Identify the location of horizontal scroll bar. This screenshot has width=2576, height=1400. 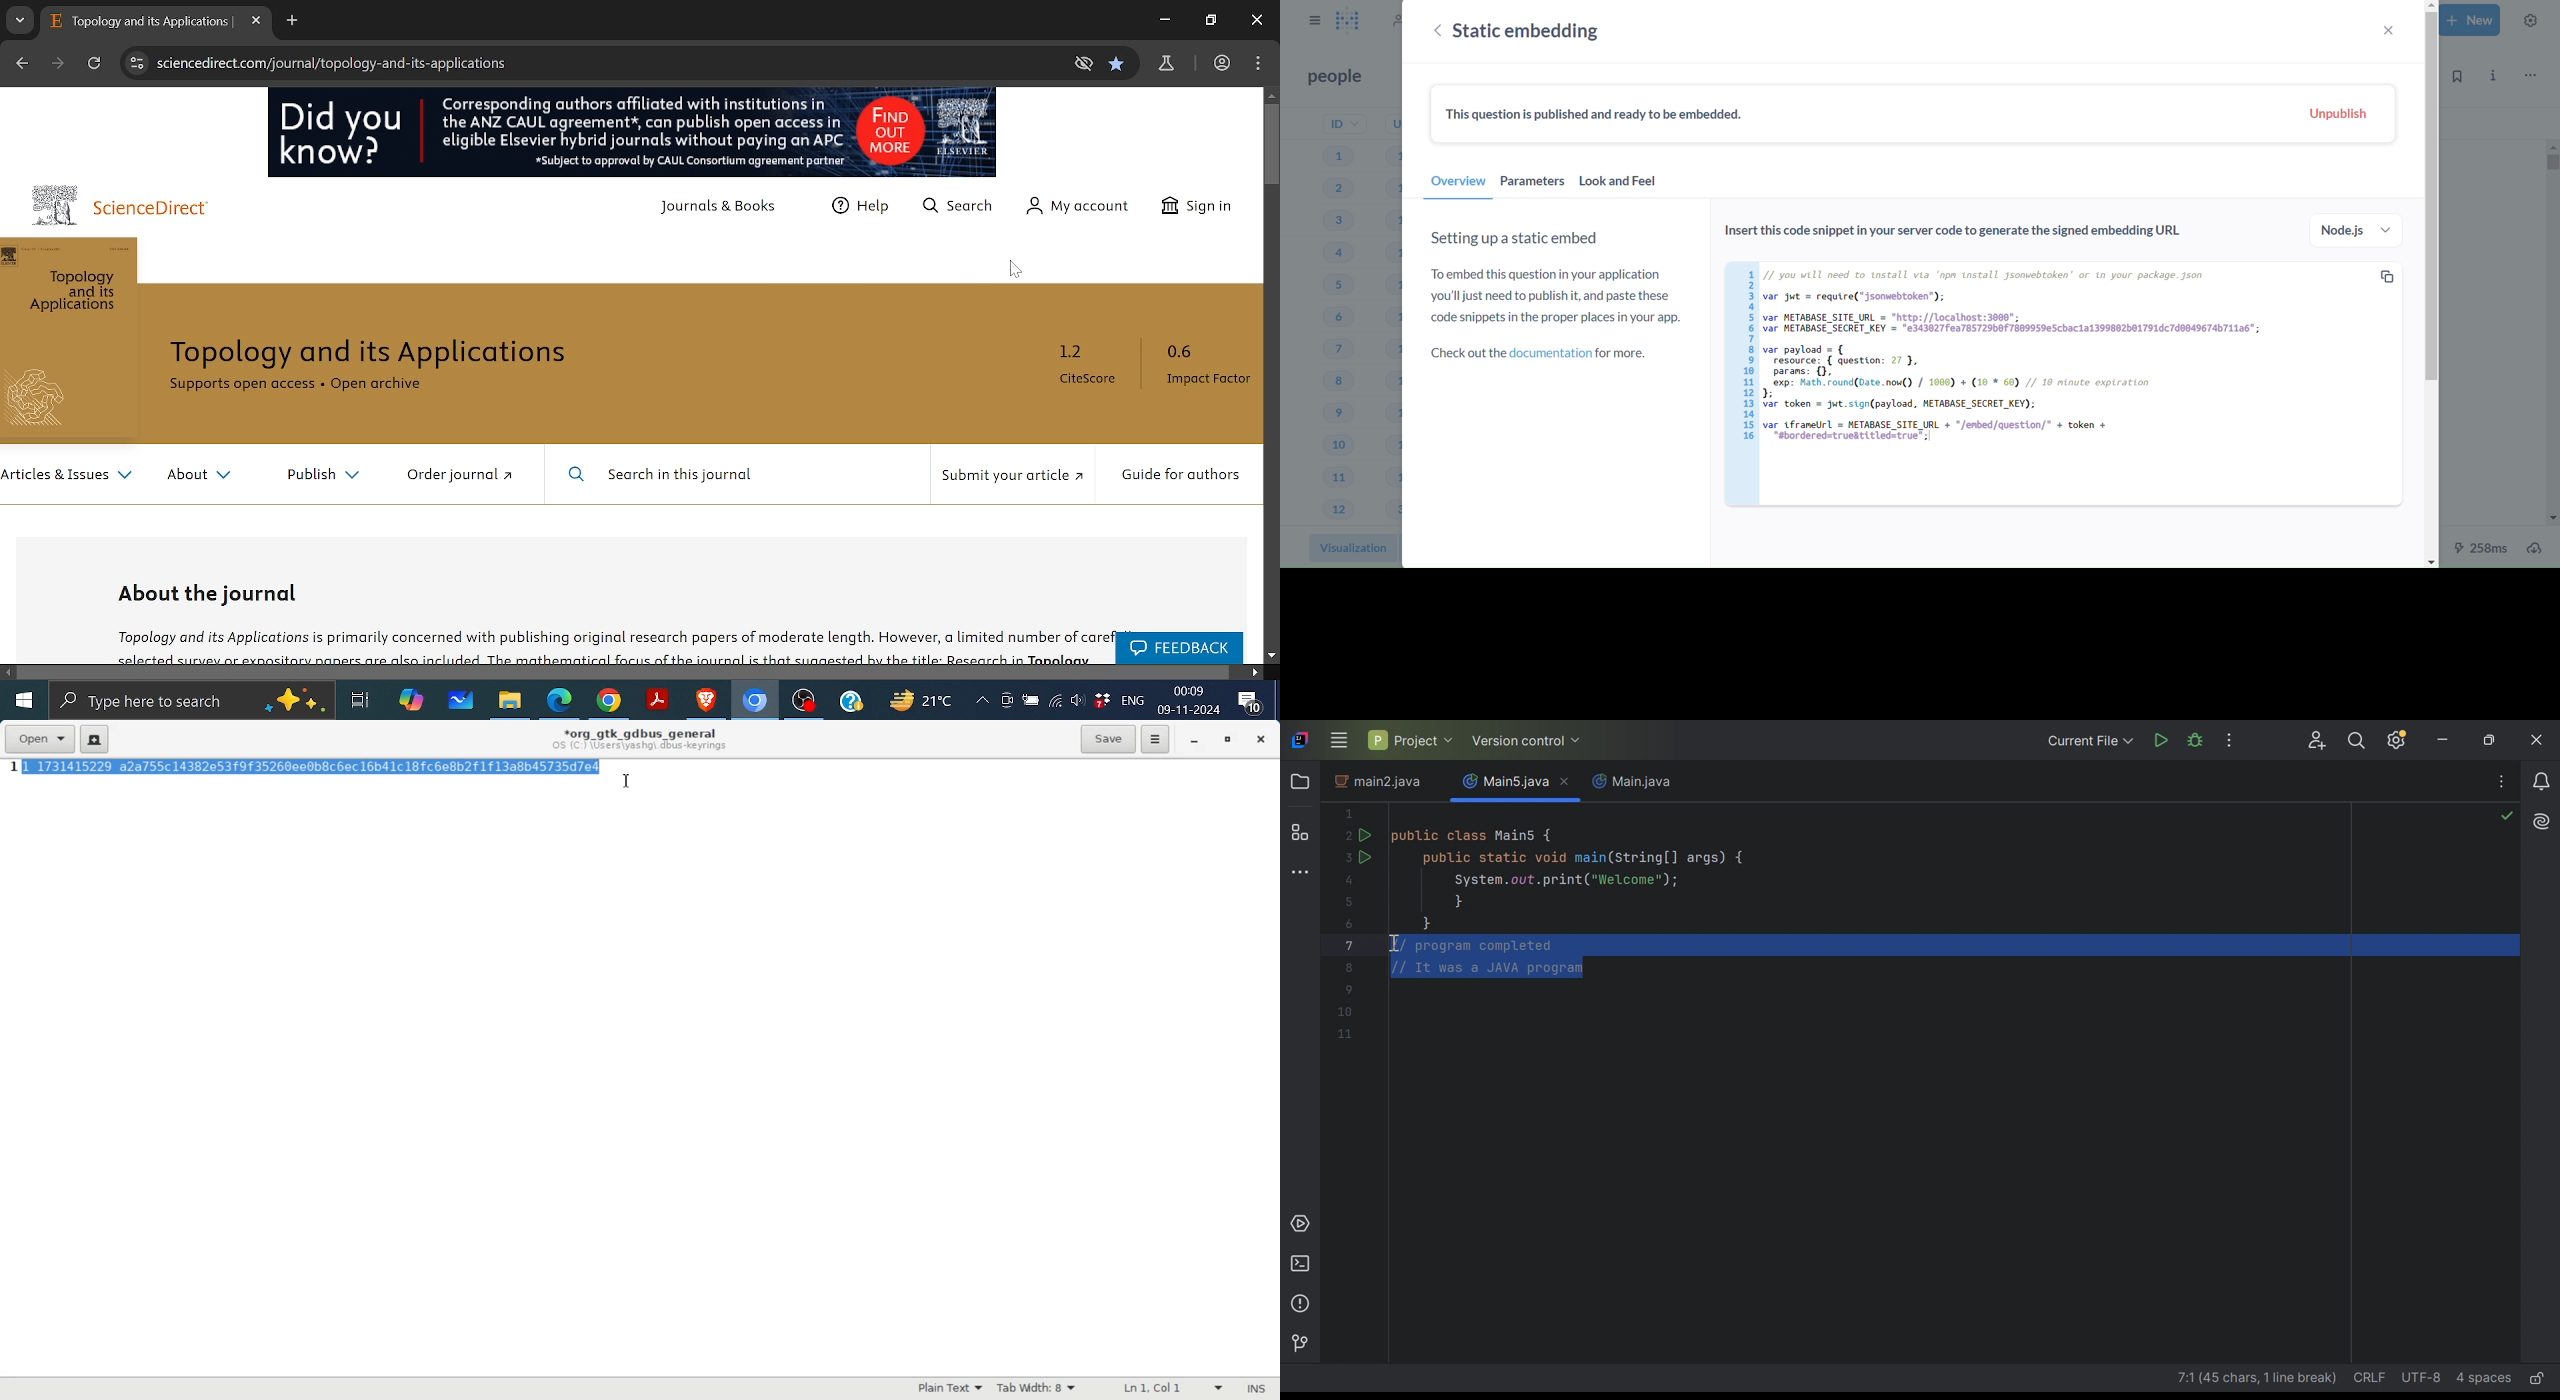
(626, 671).